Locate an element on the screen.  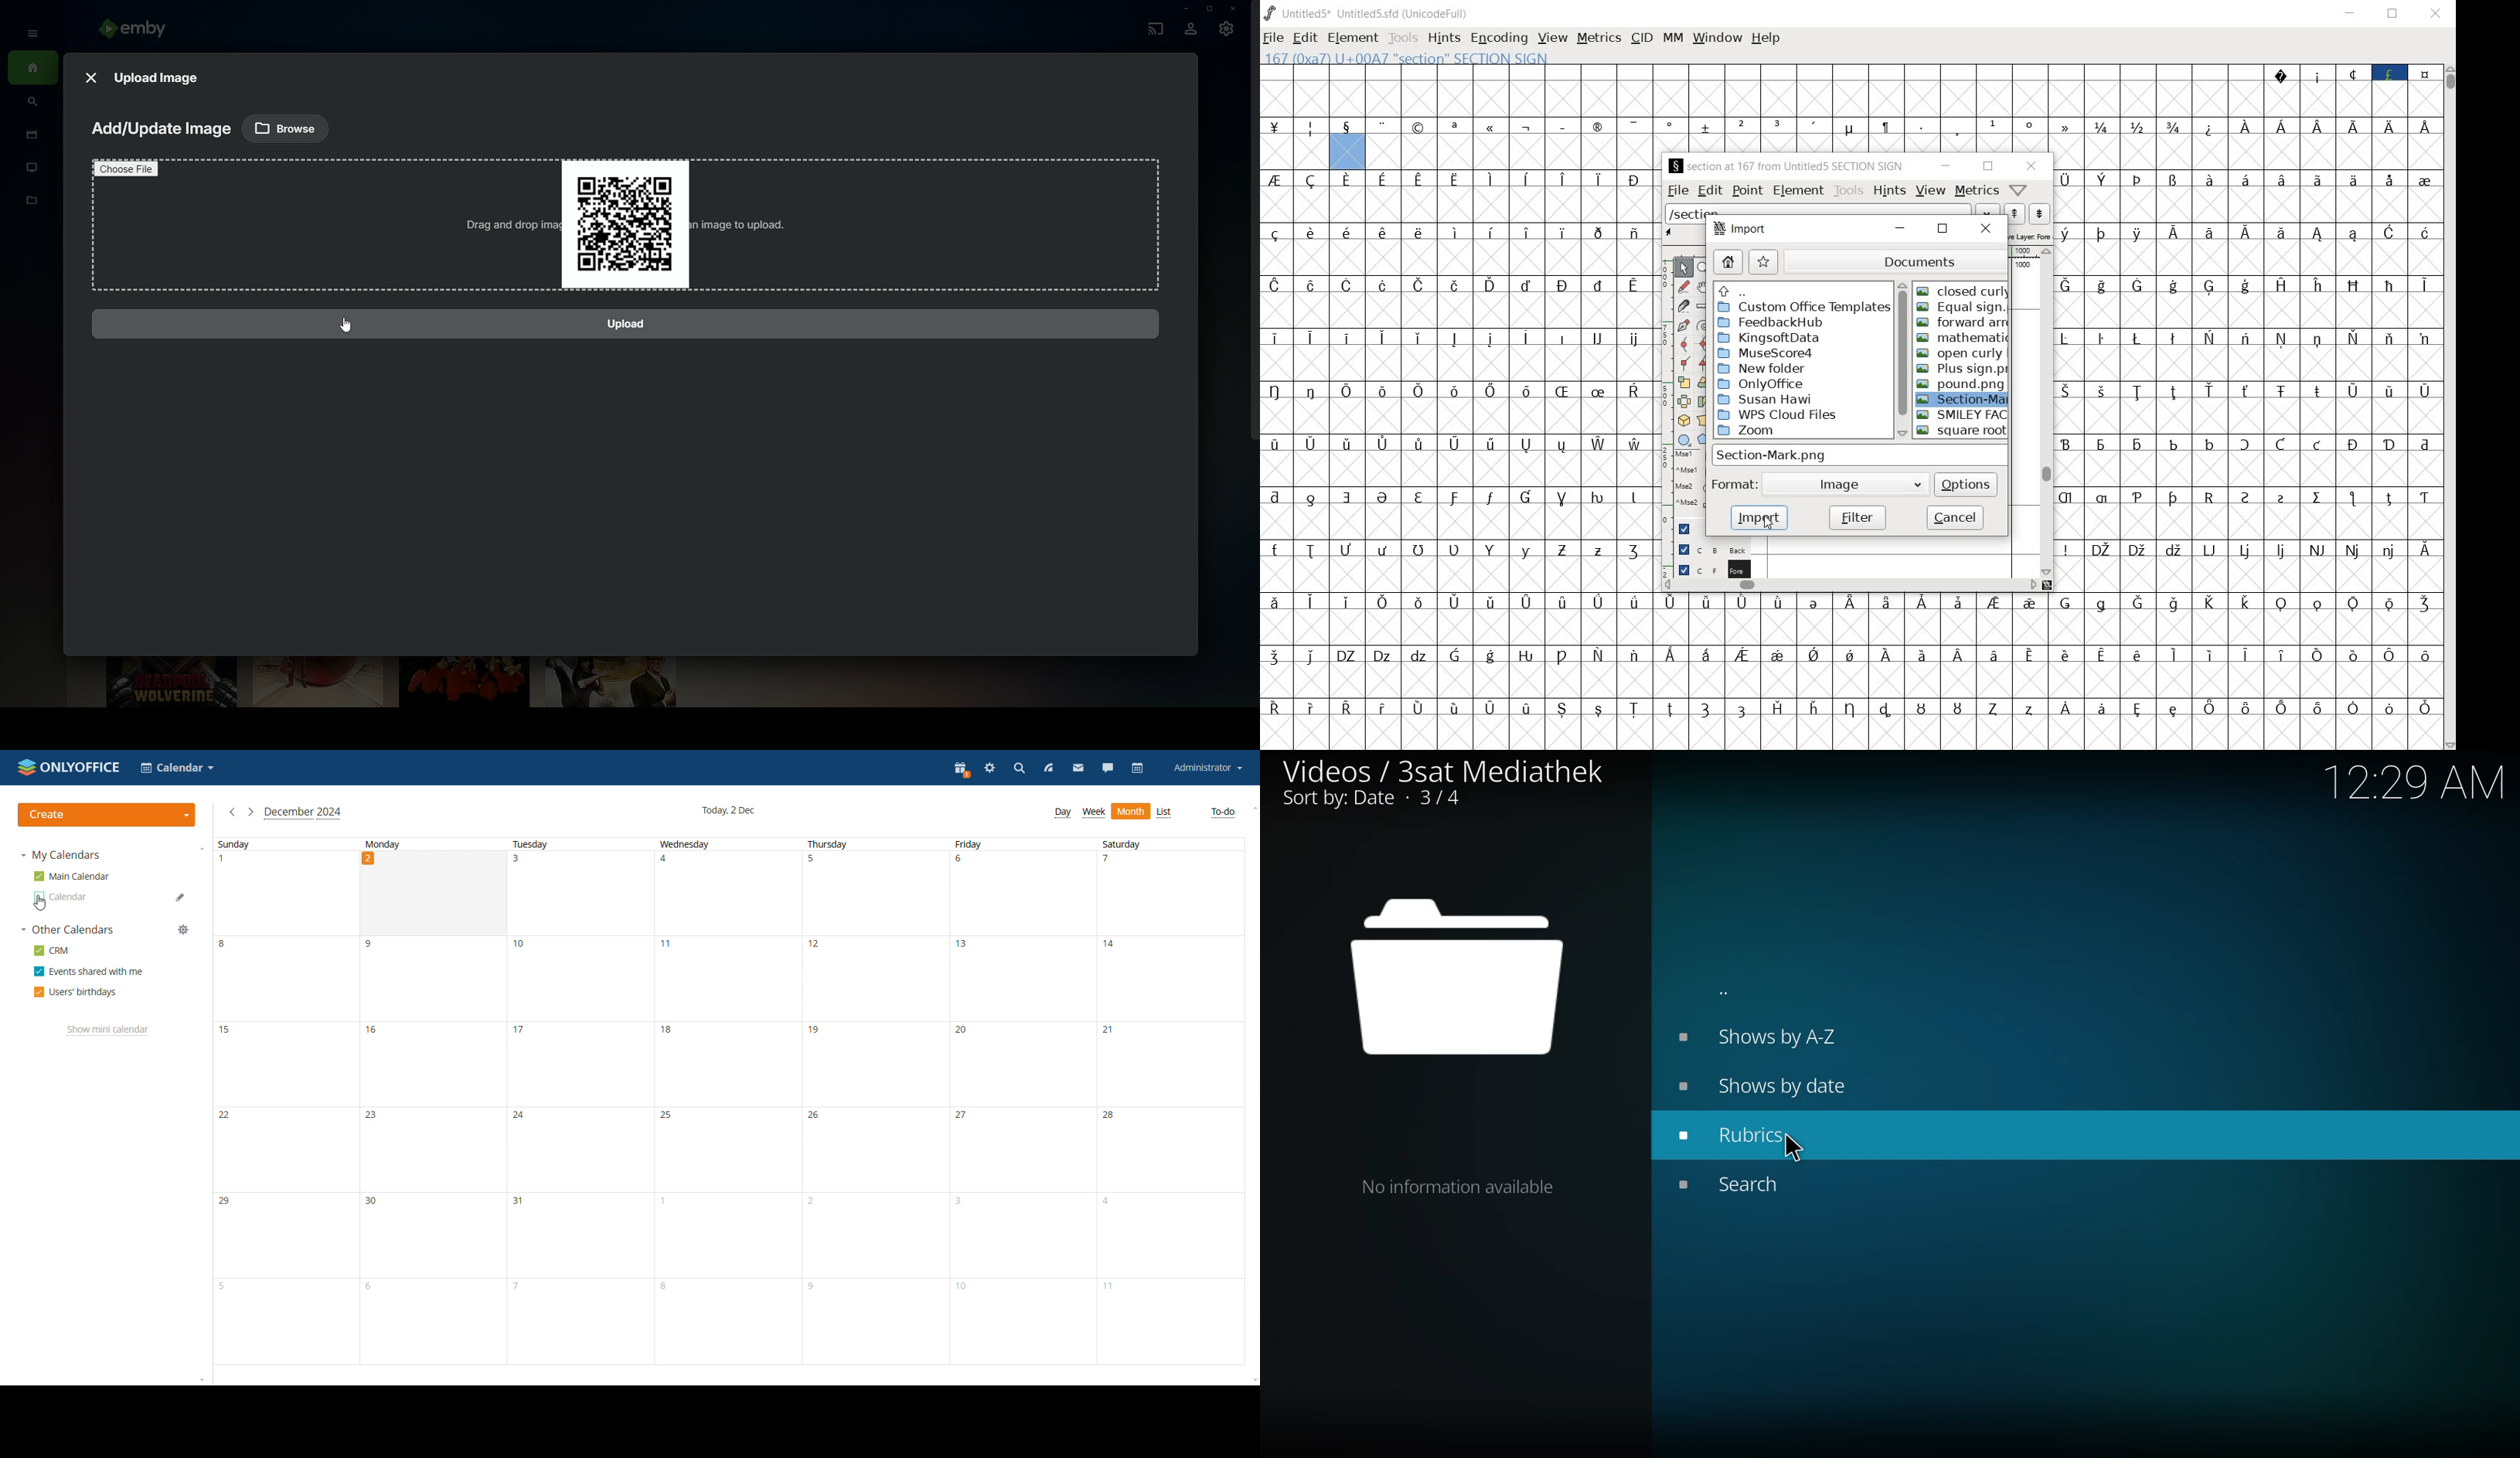
SMILEY FAC is located at coordinates (1962, 415).